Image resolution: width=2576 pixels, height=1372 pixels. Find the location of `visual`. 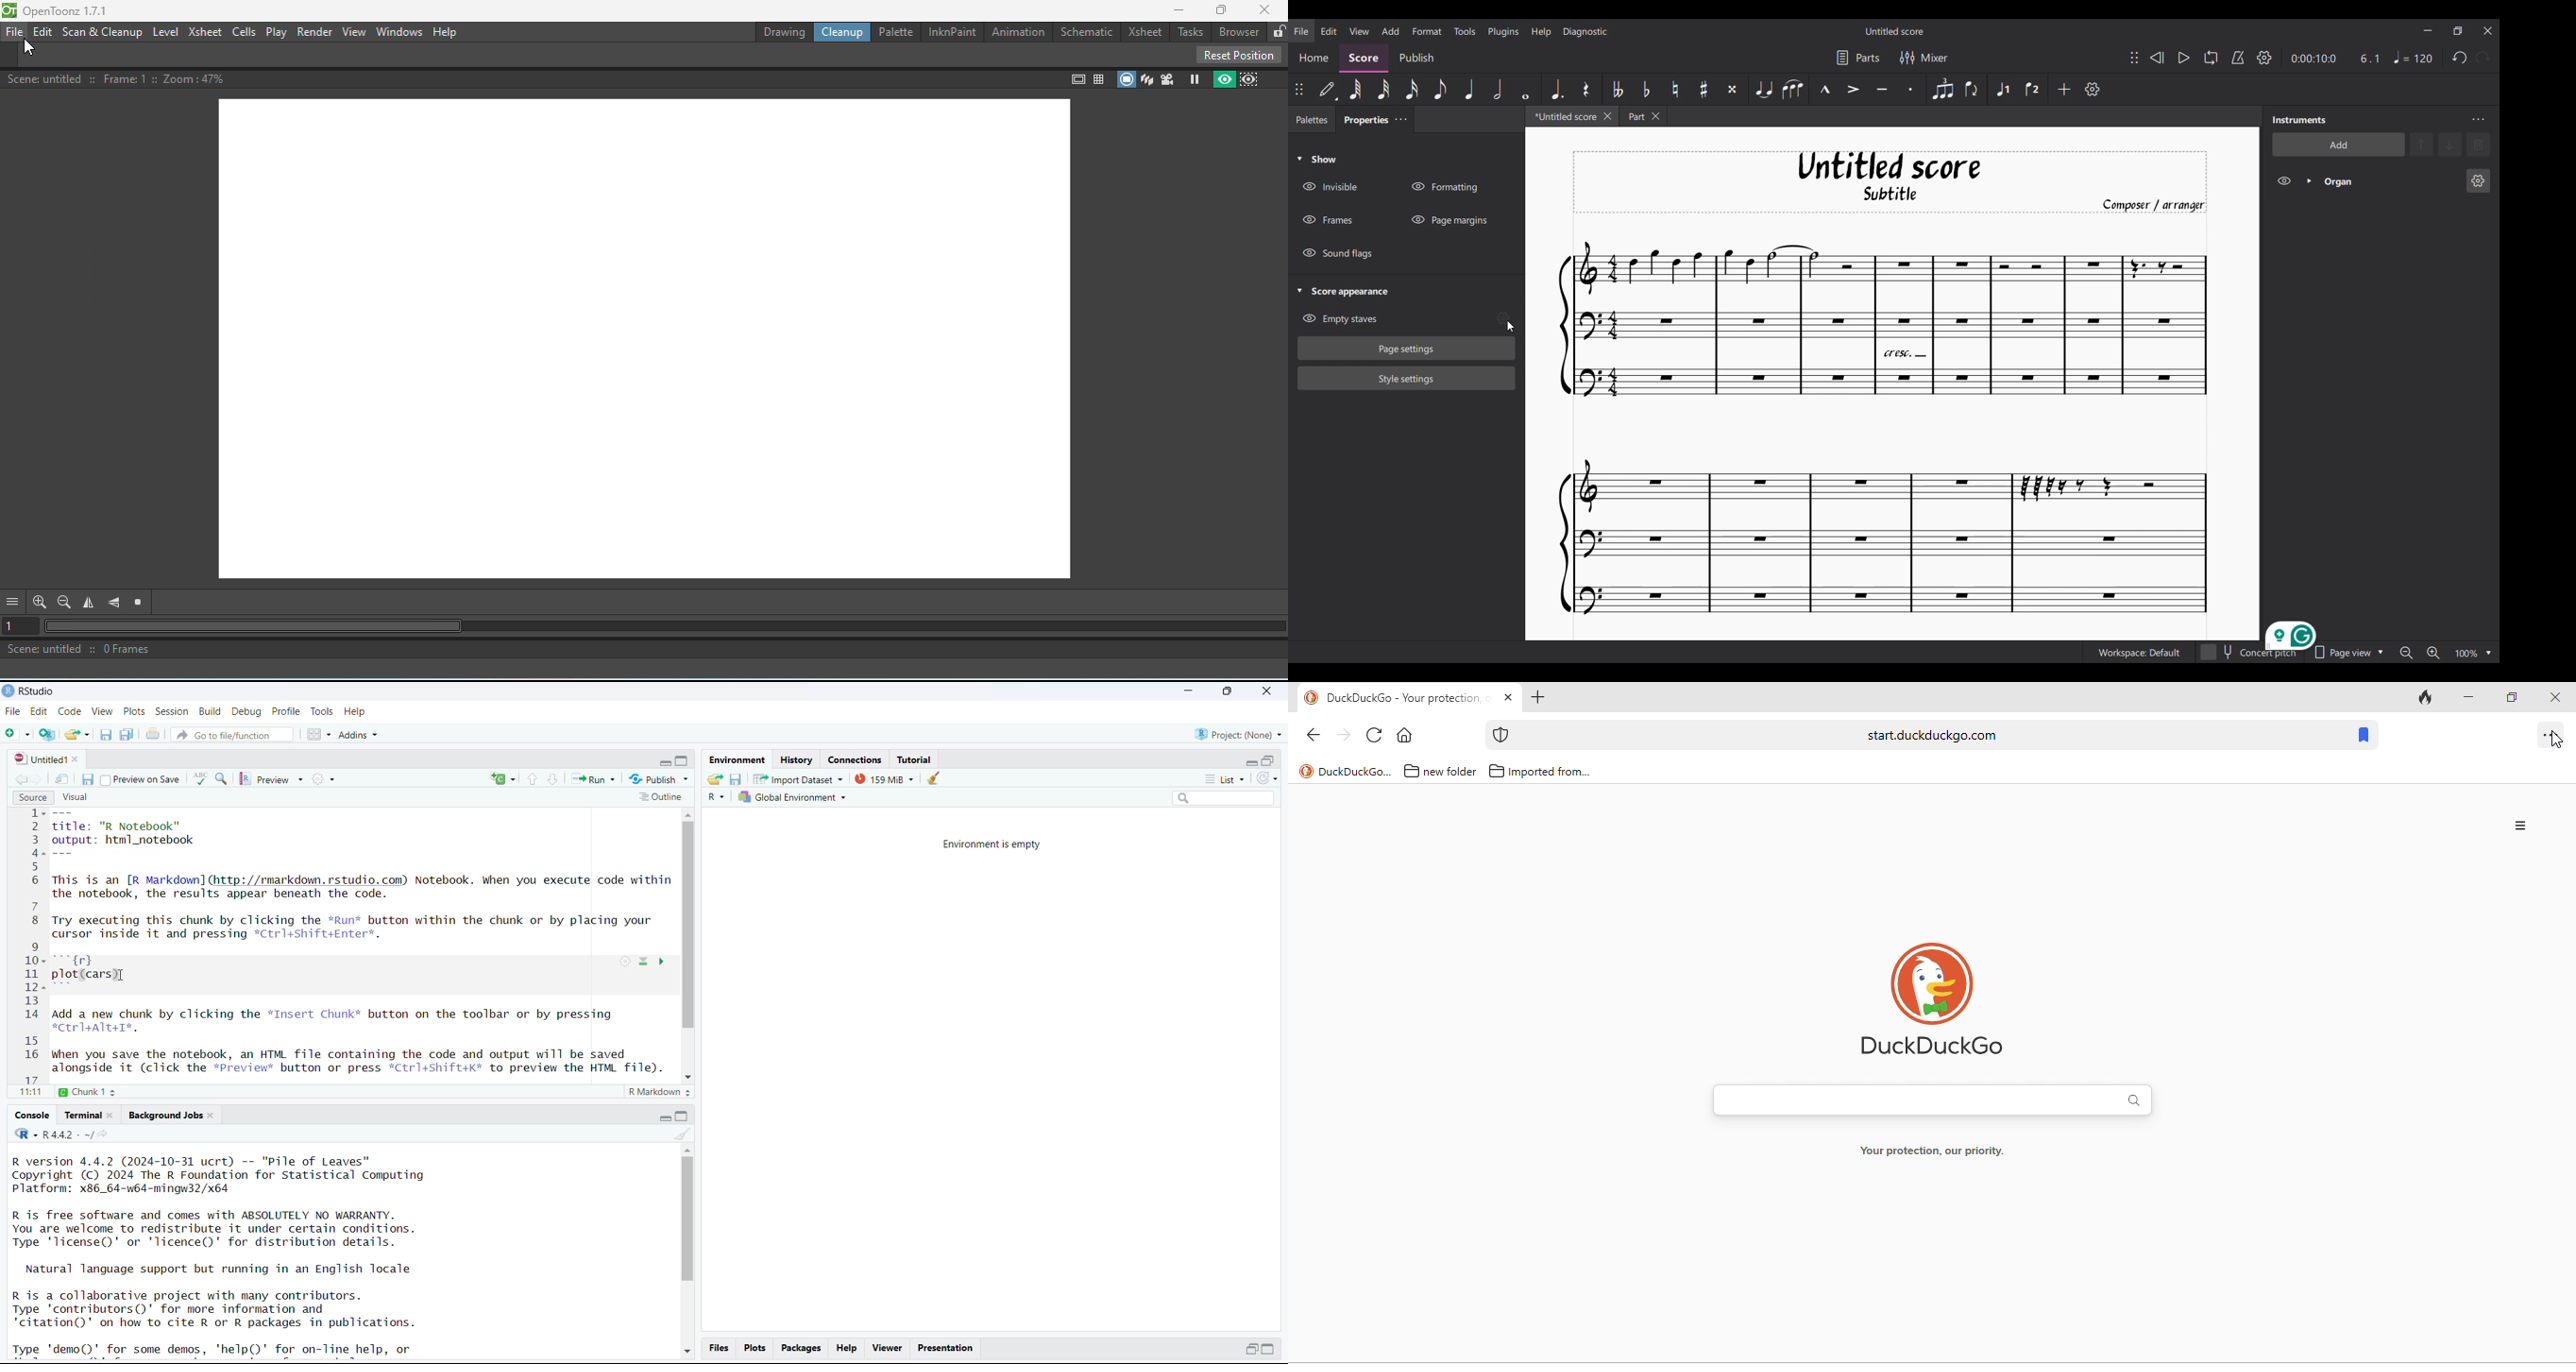

visual is located at coordinates (74, 796).